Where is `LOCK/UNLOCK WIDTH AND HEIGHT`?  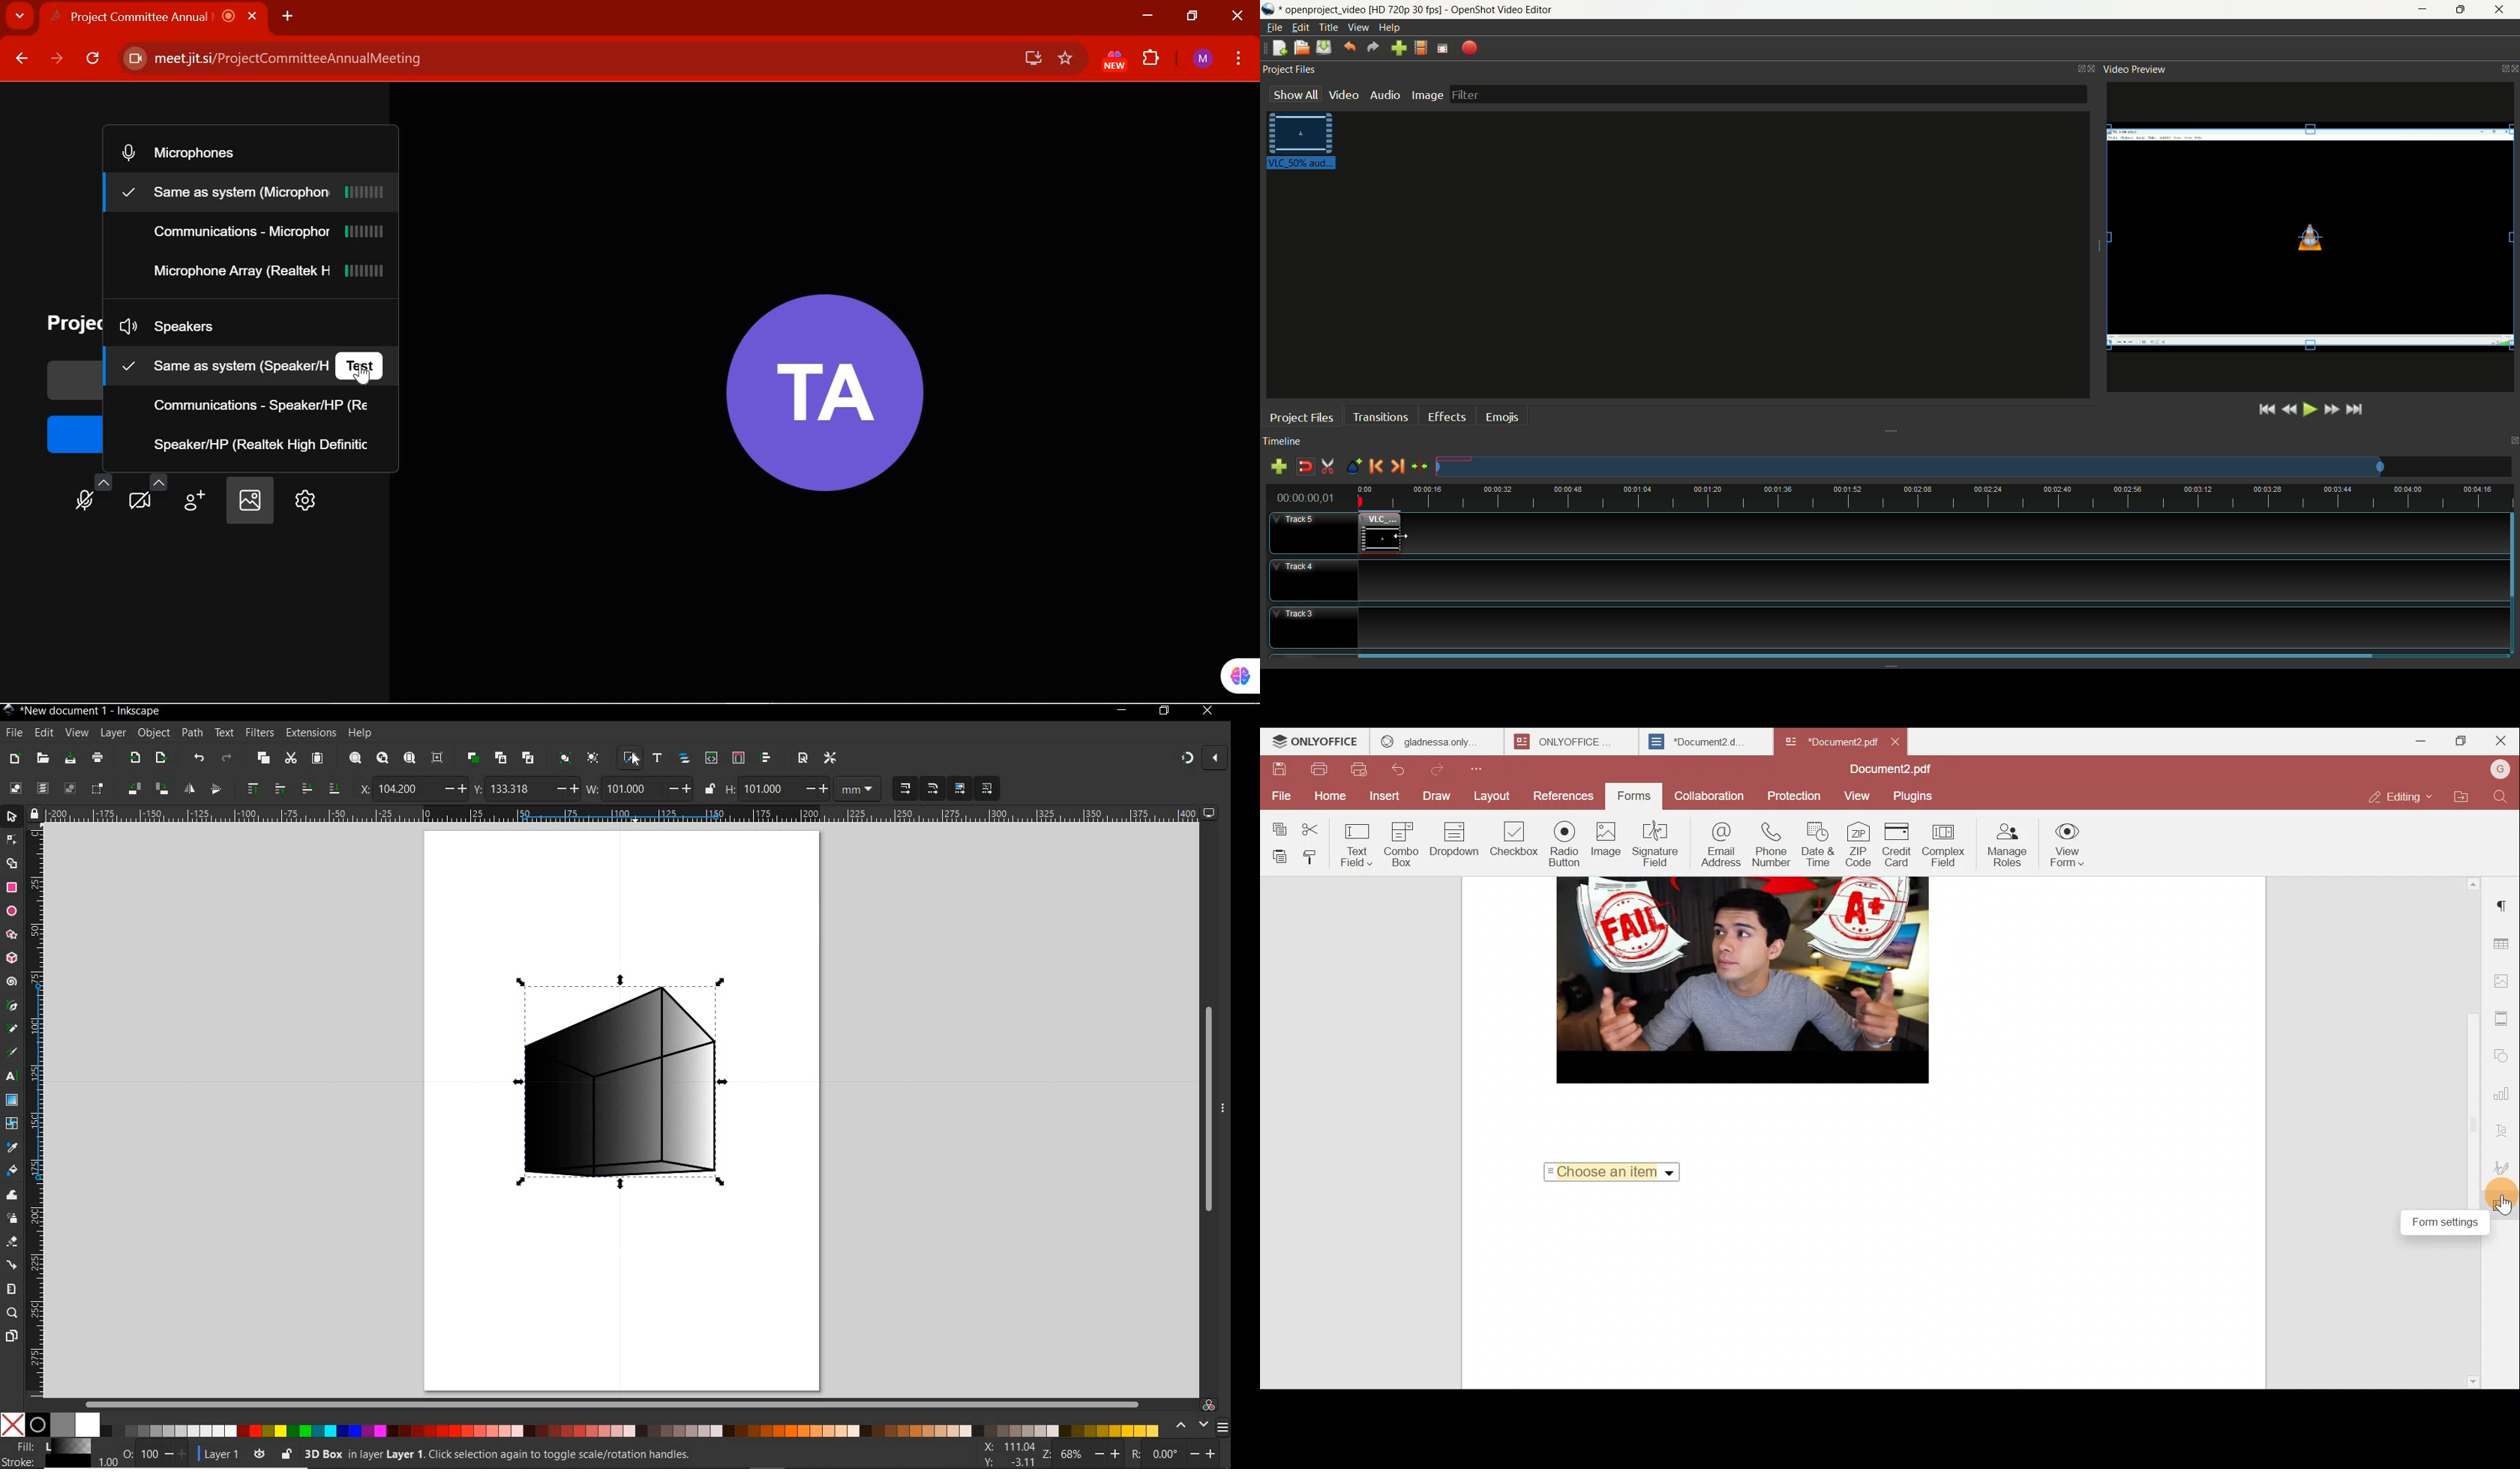
LOCK/UNLOCK WIDTH AND HEIGHT is located at coordinates (709, 788).